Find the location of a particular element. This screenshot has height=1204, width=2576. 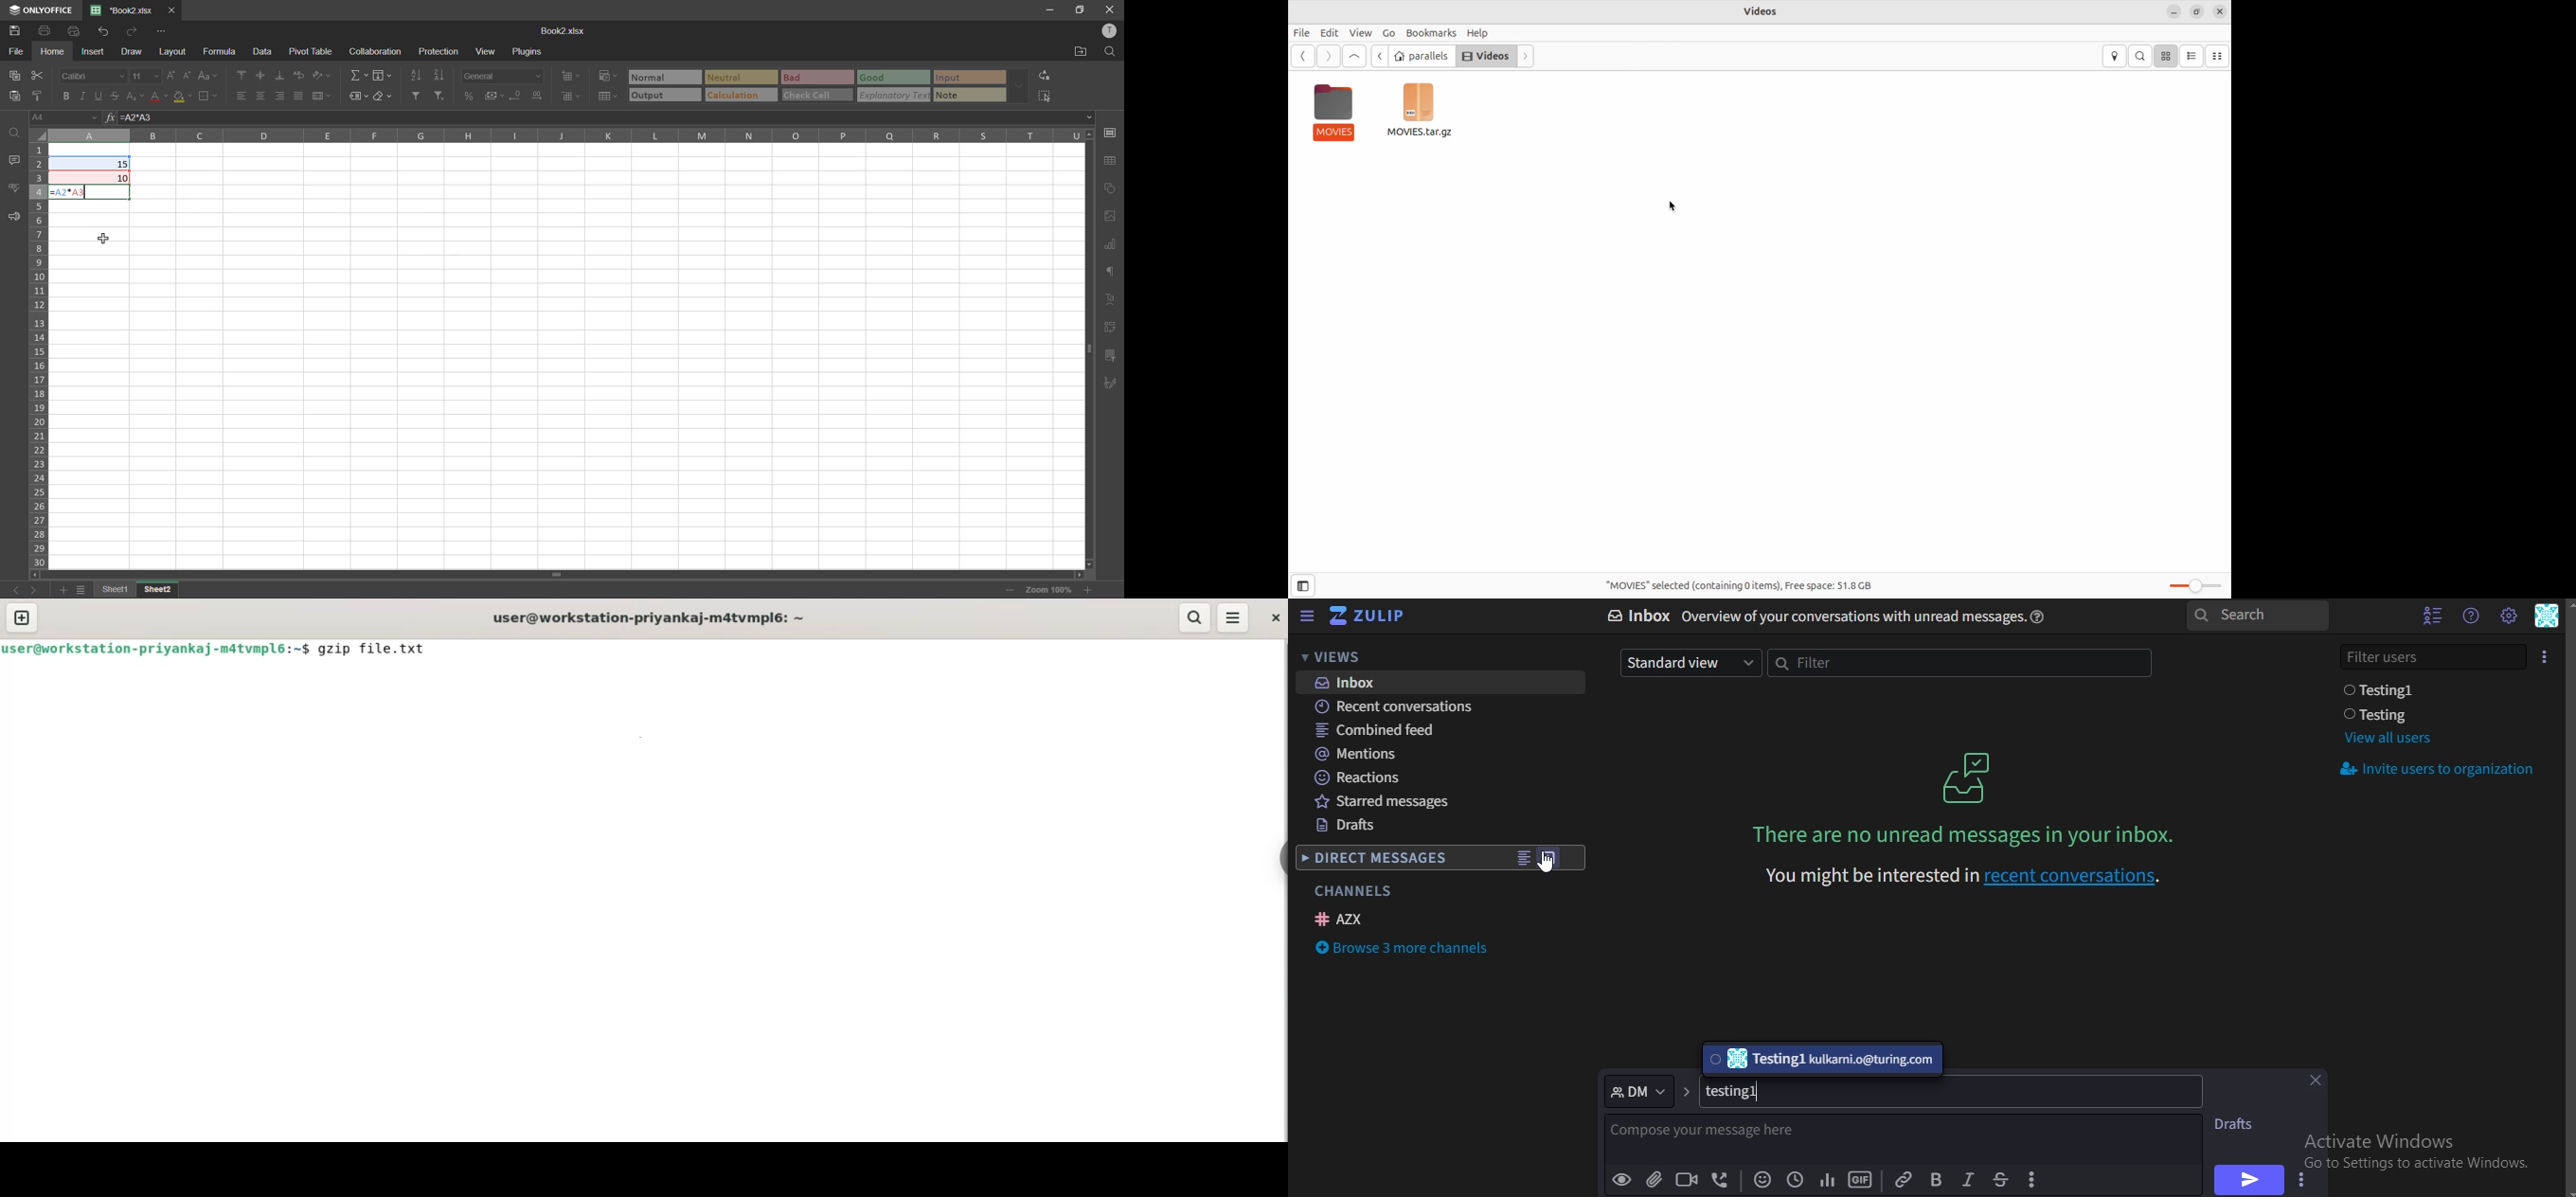

back  is located at coordinates (1304, 56).